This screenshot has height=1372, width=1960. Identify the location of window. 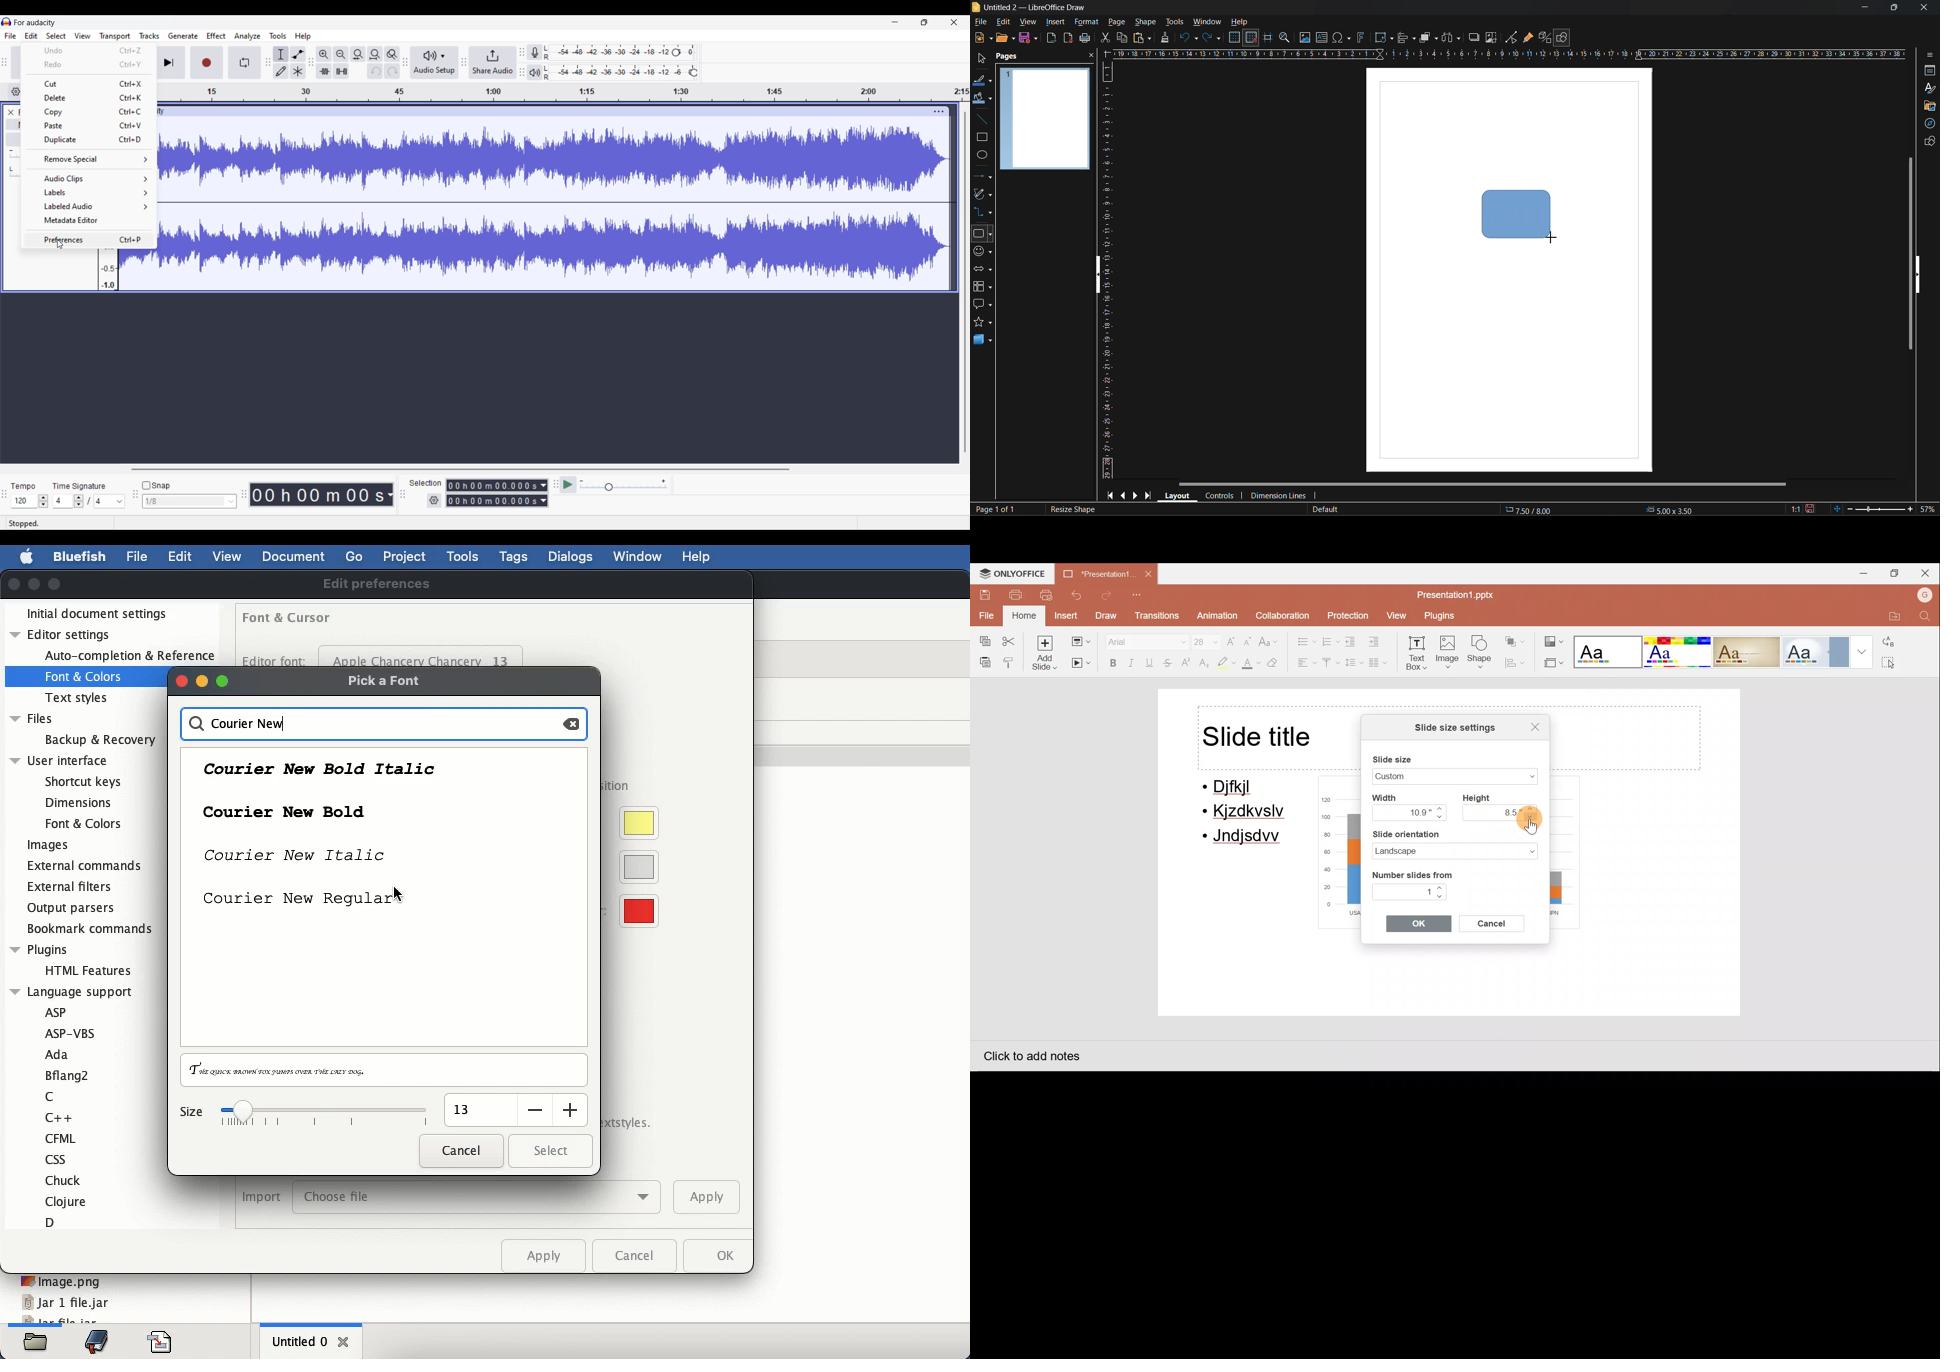
(1206, 23).